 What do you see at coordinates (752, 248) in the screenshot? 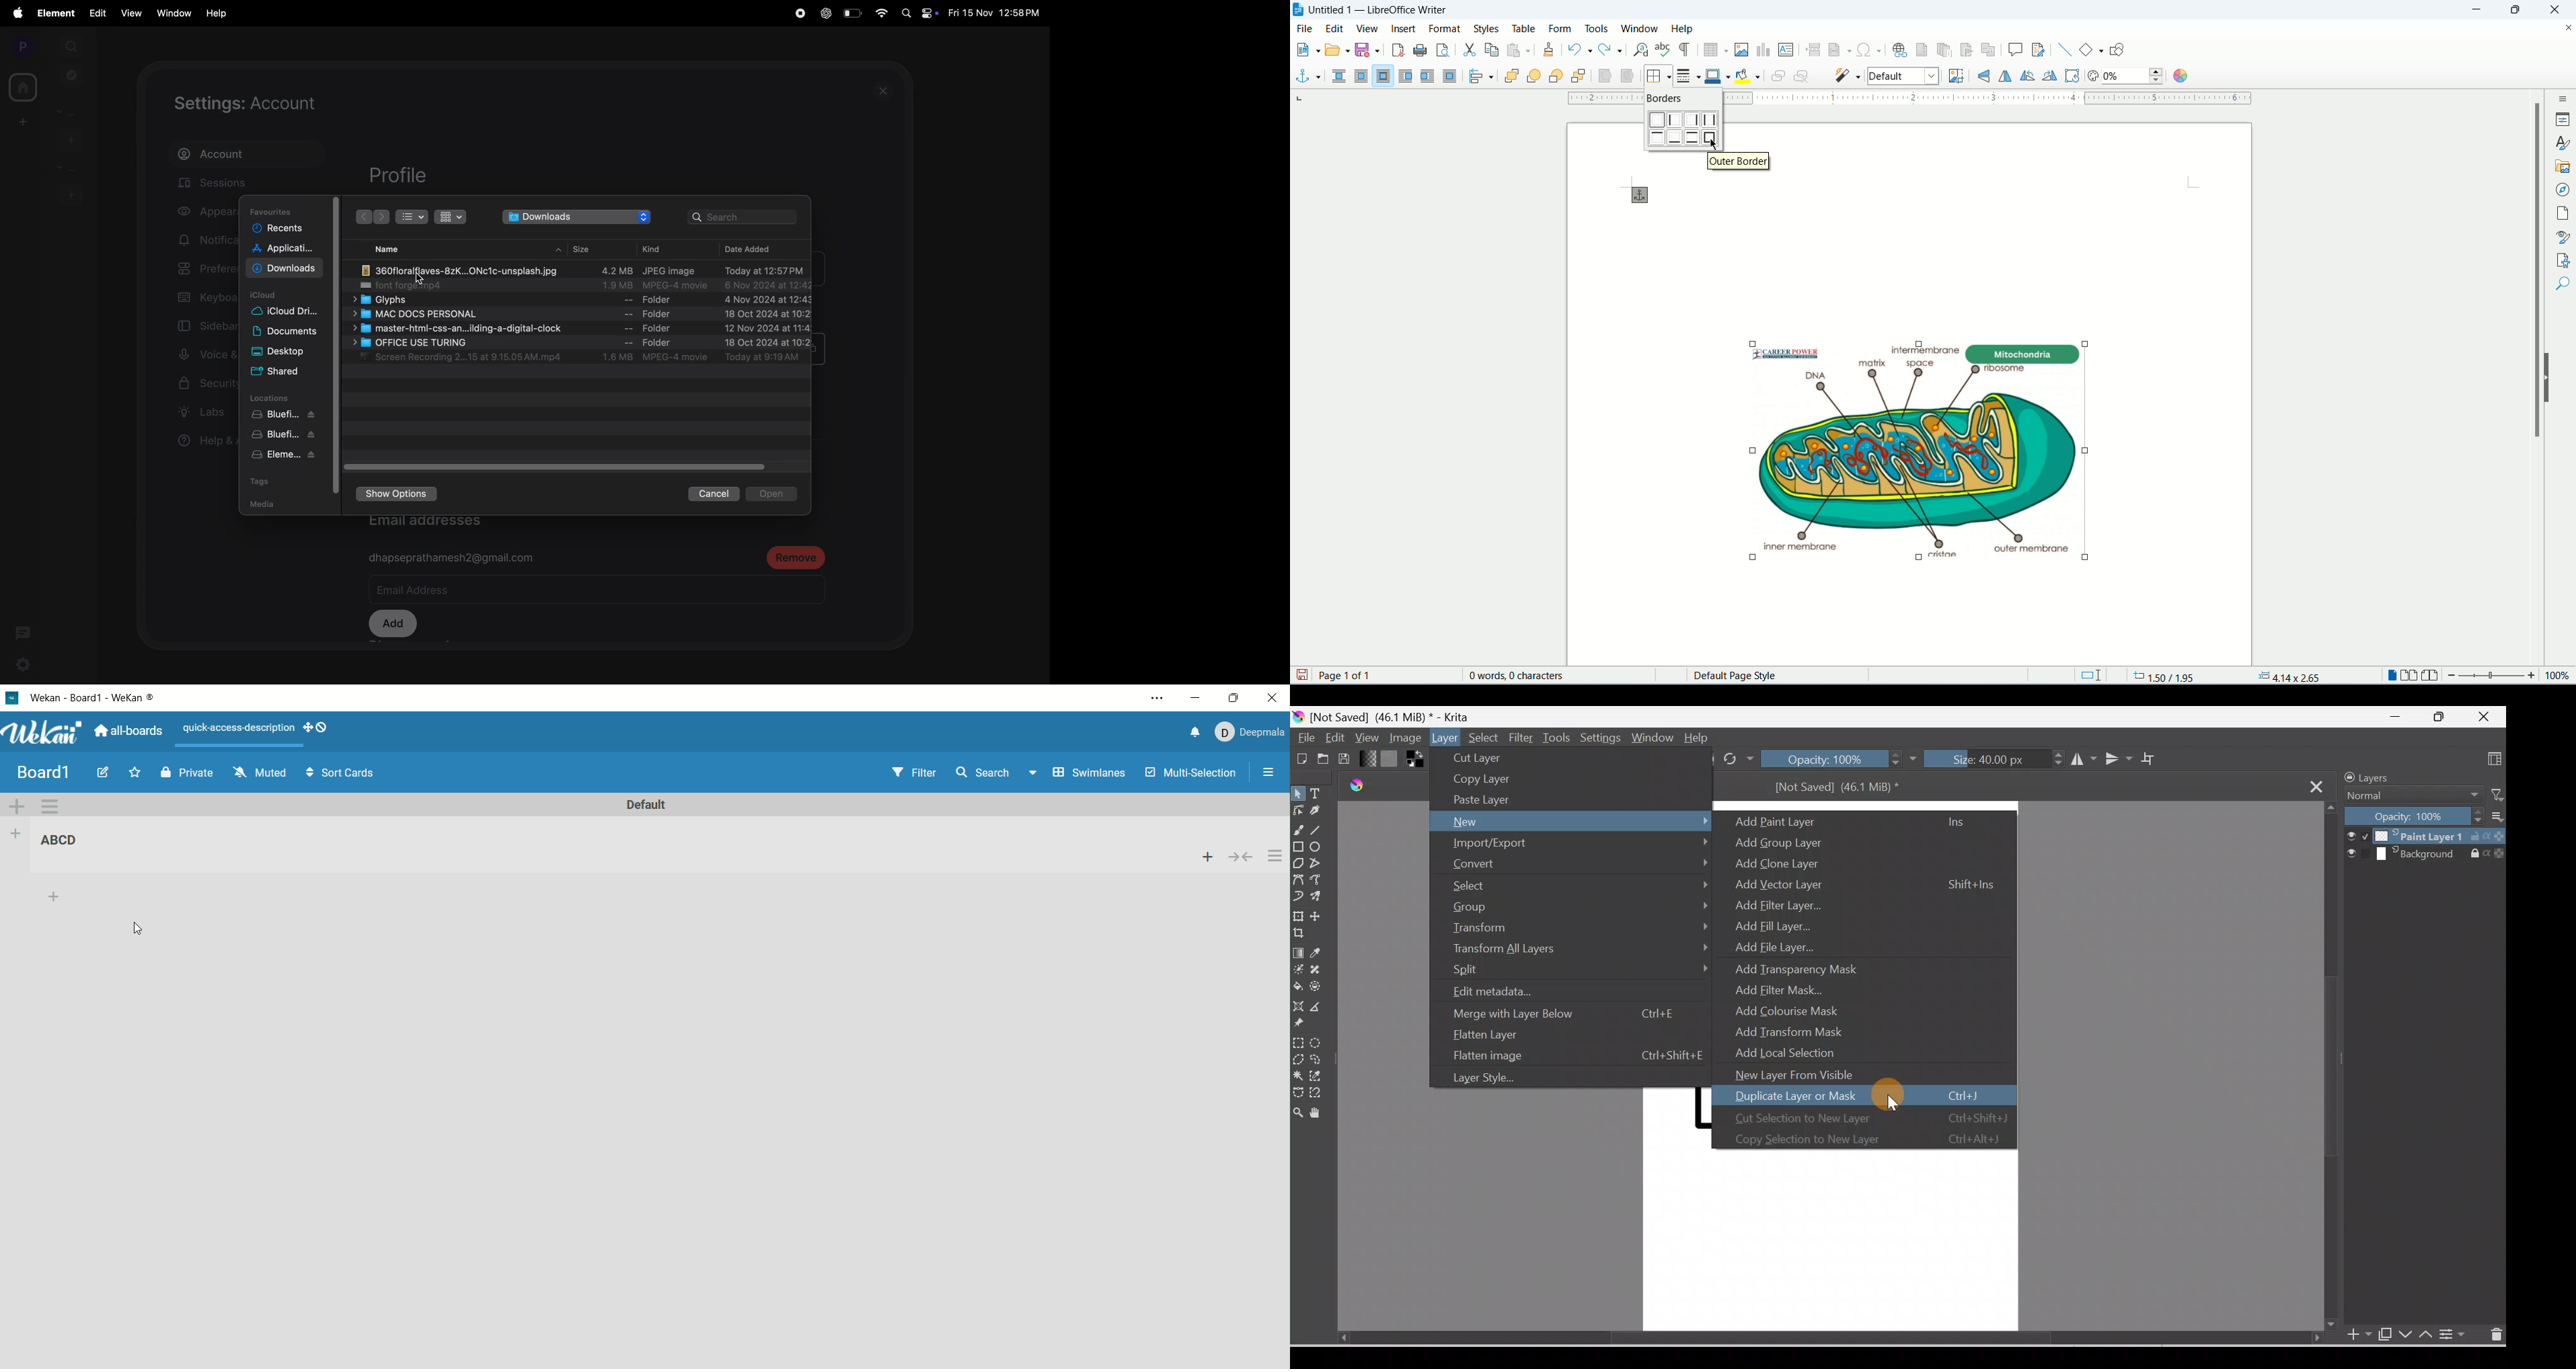
I see `date` at bounding box center [752, 248].